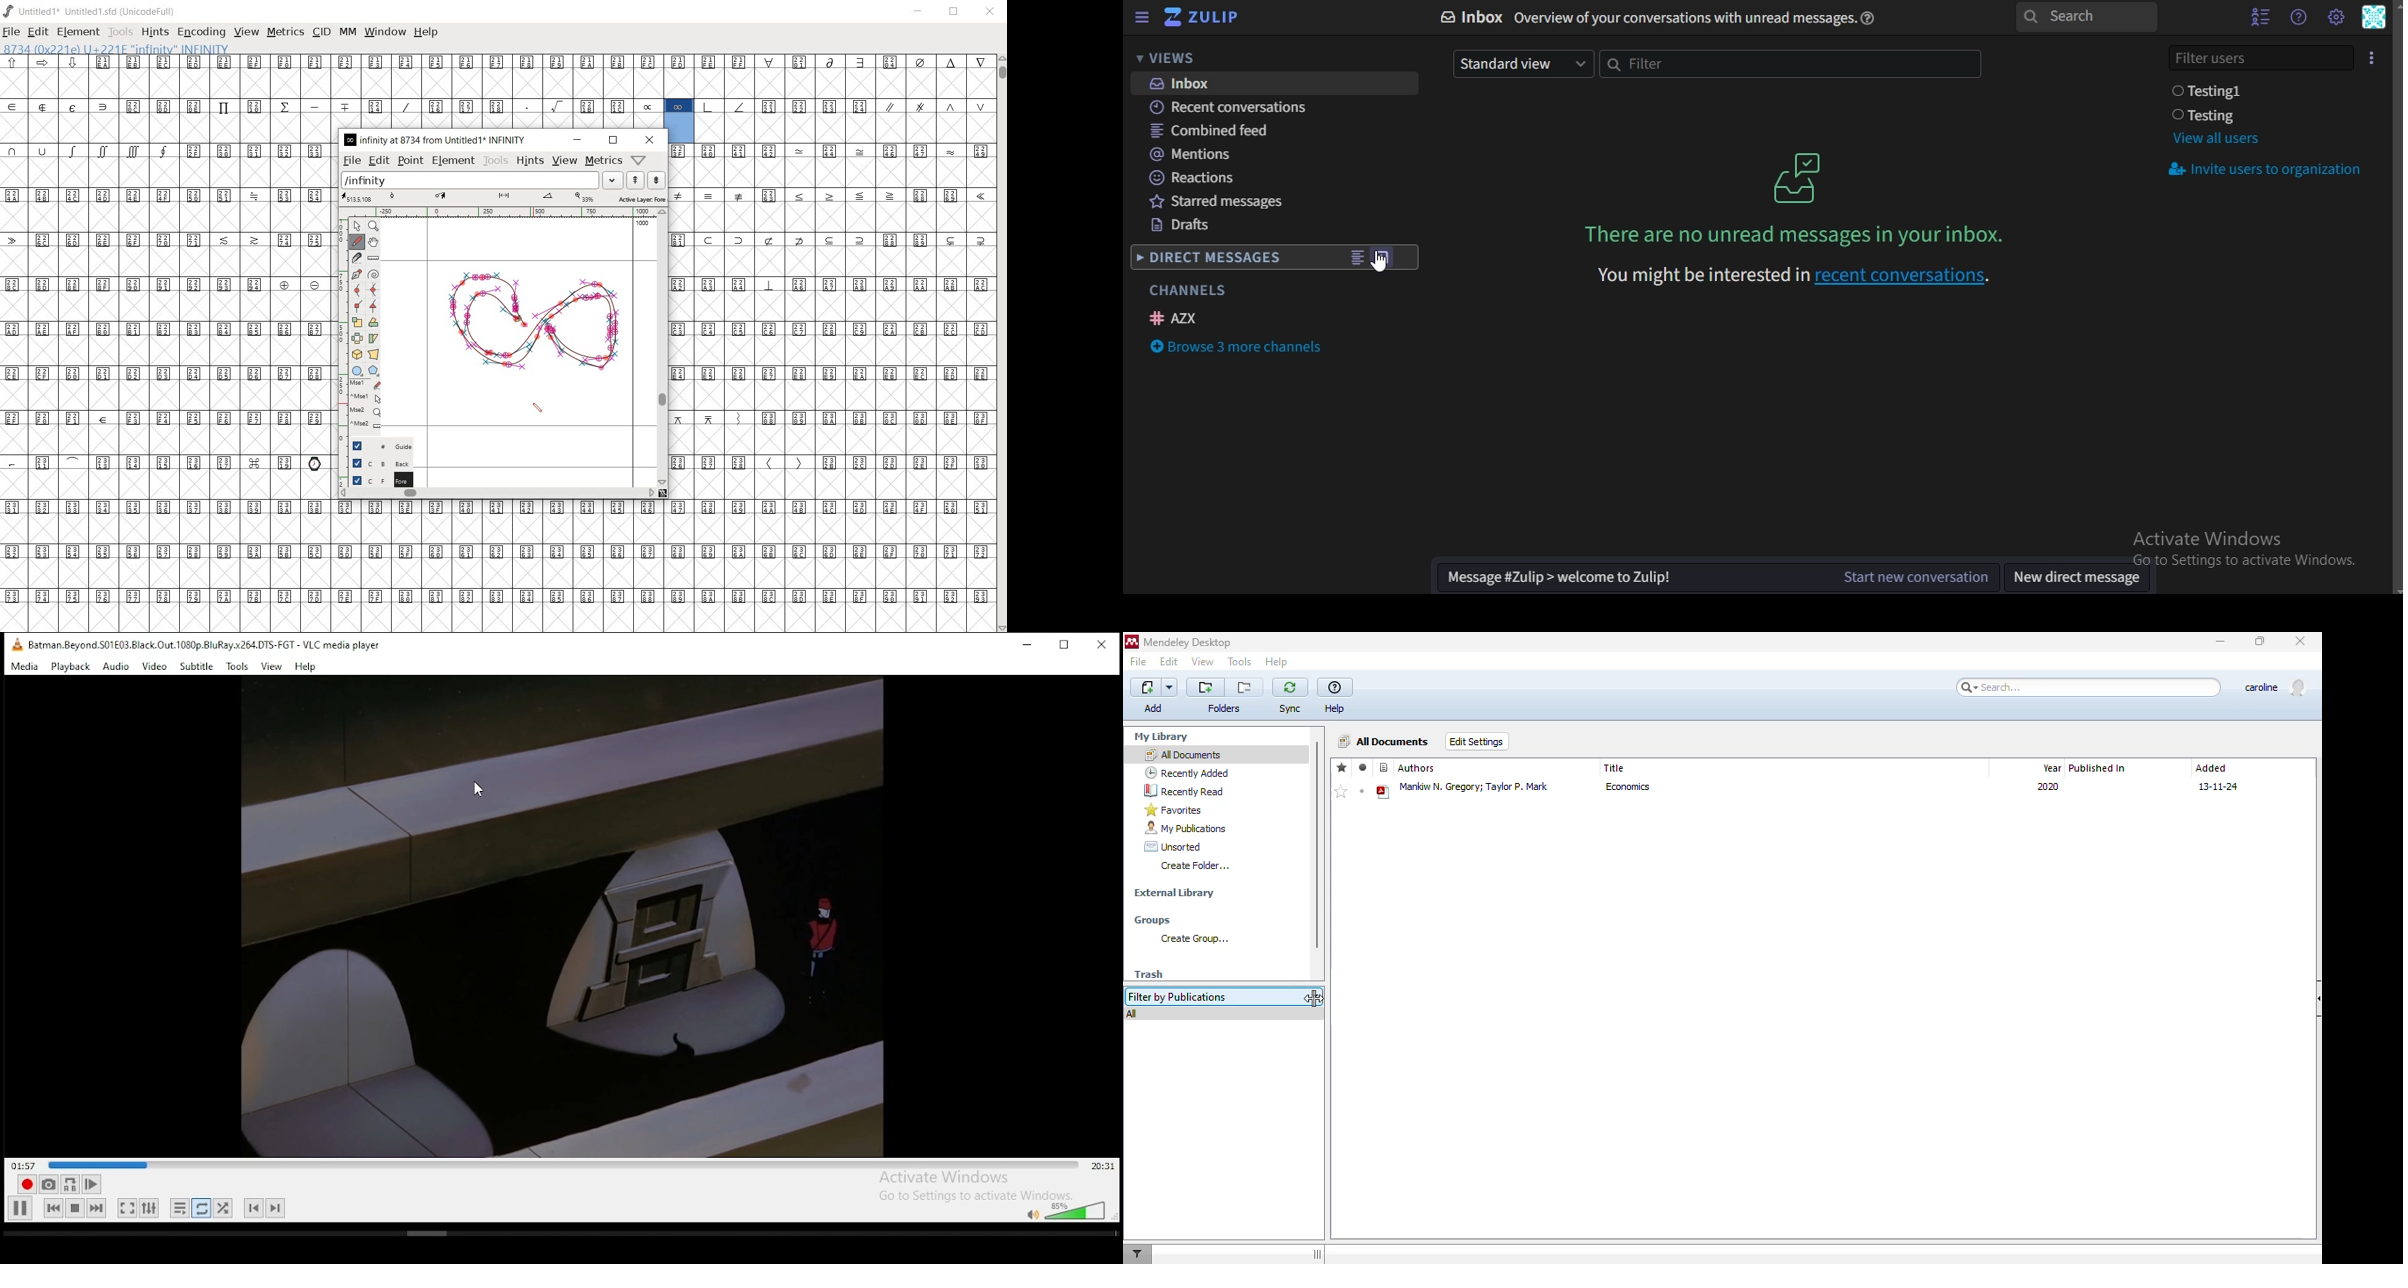 This screenshot has width=2408, height=1288. Describe the element at coordinates (2274, 687) in the screenshot. I see `profile` at that location.